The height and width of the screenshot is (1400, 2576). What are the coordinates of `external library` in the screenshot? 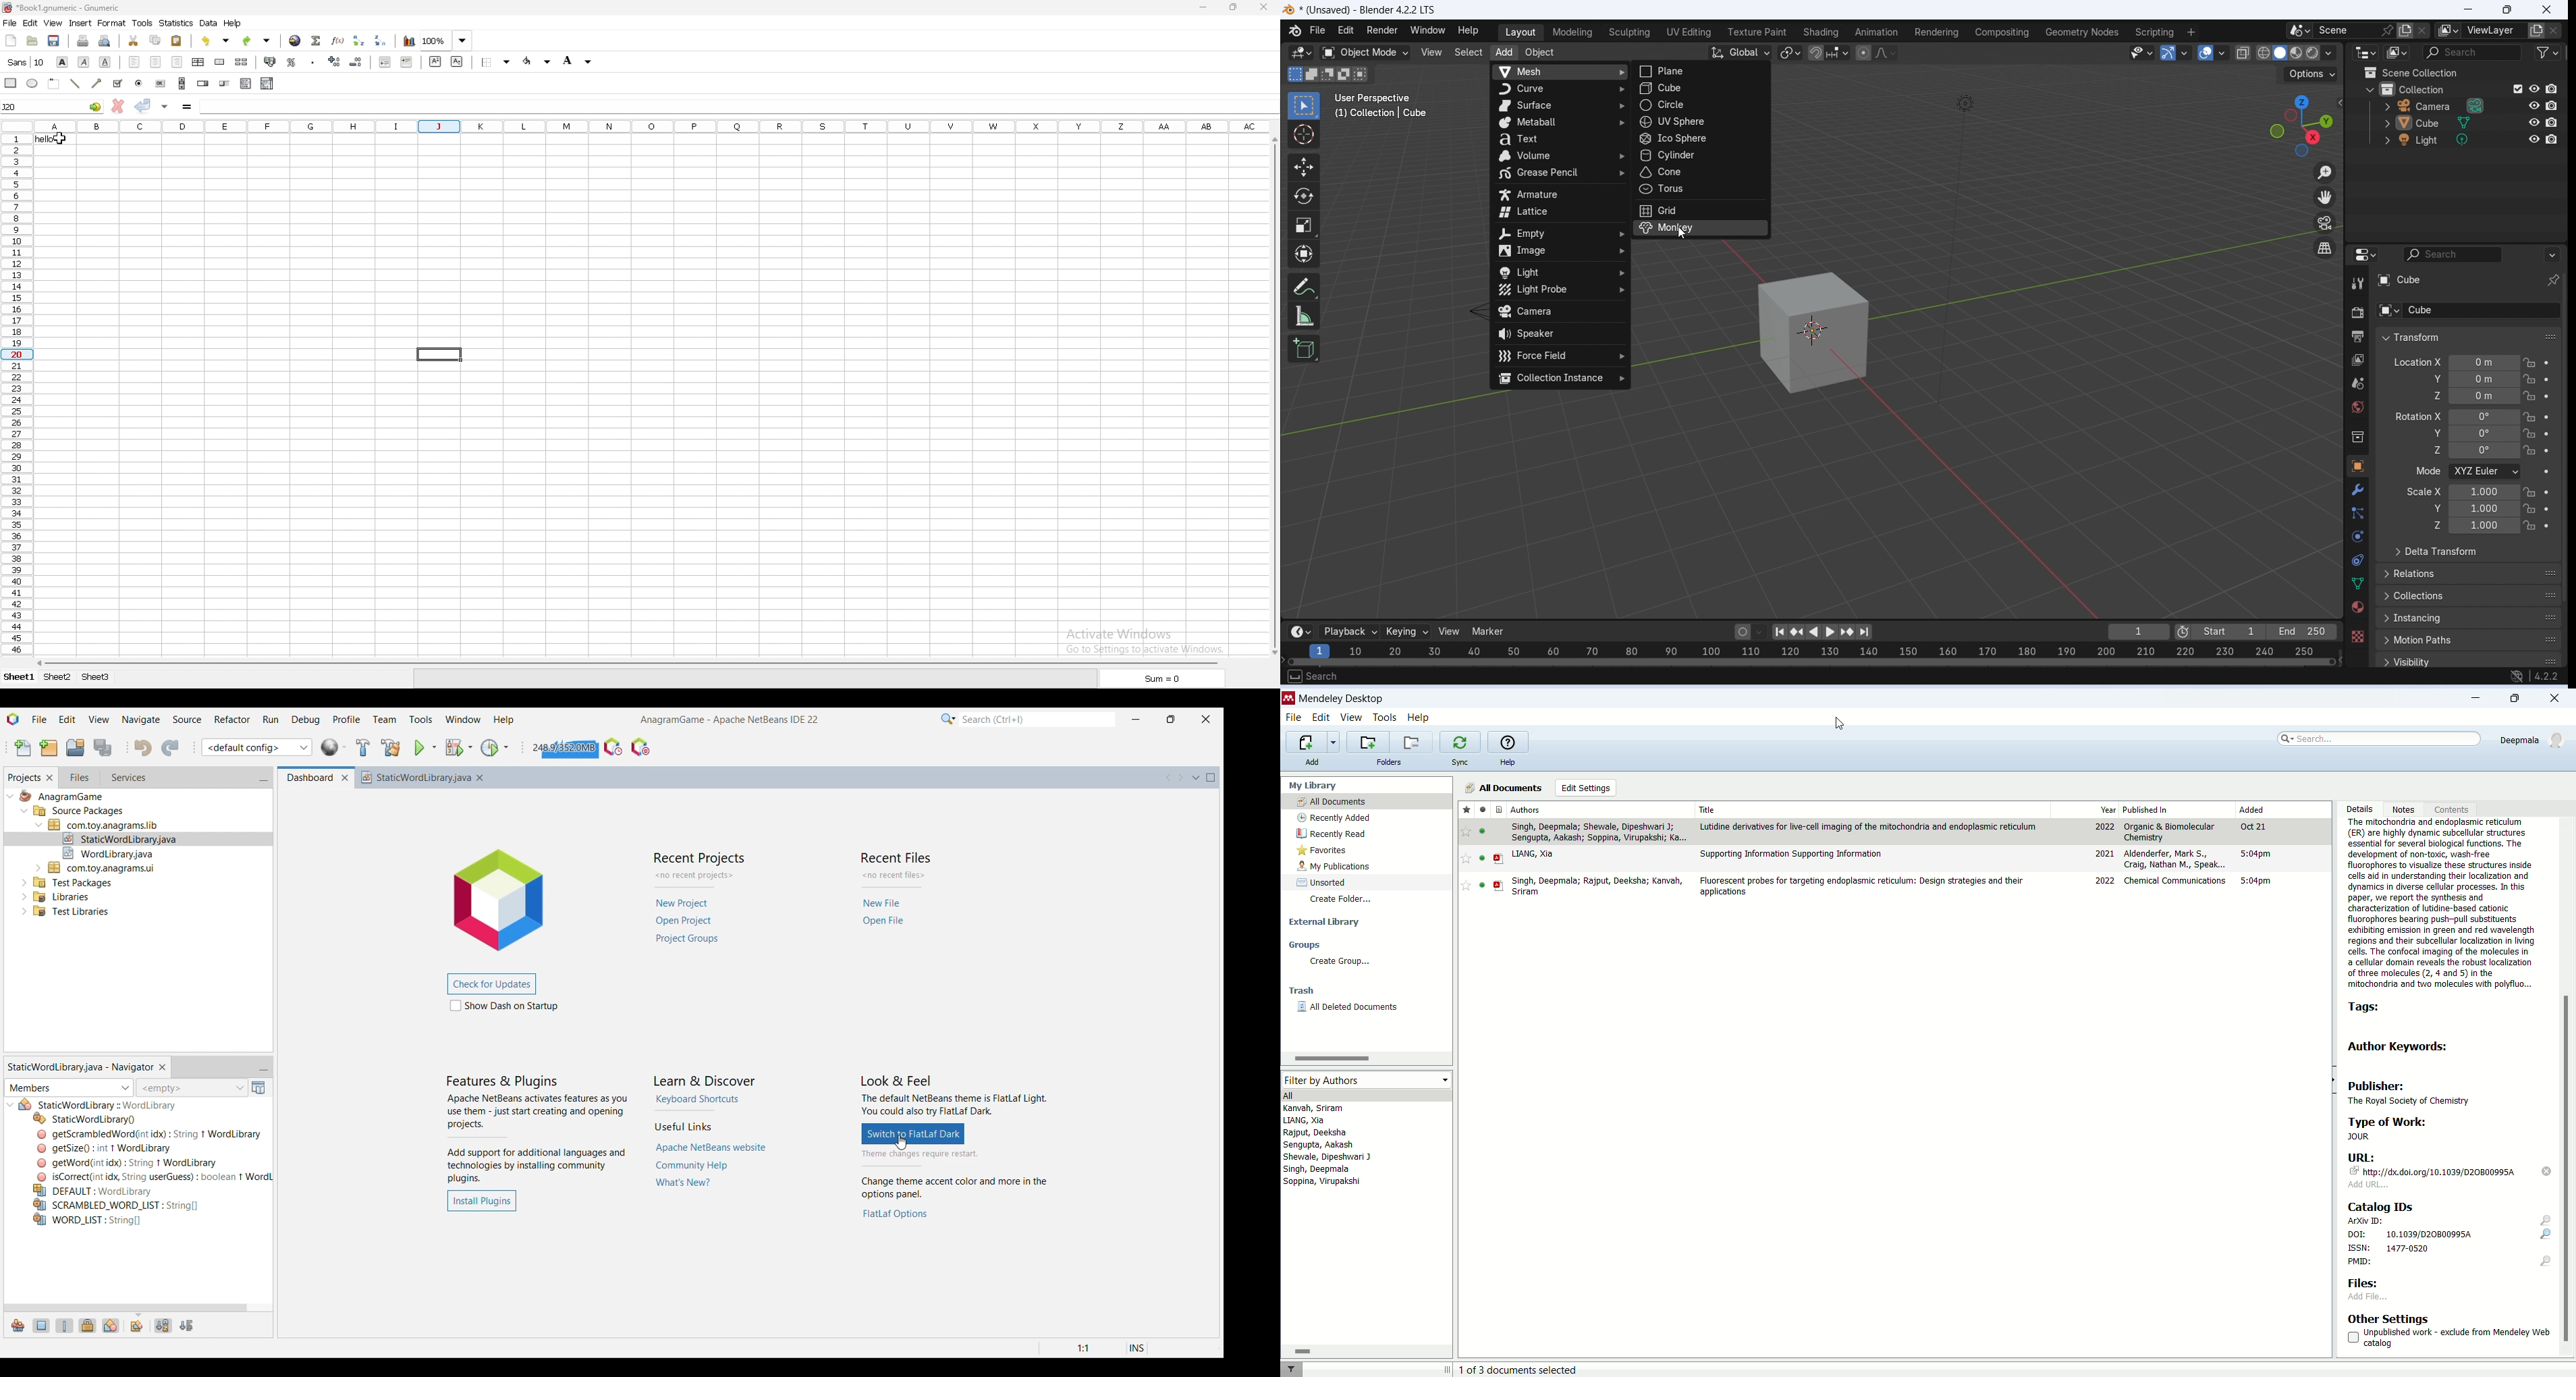 It's located at (1325, 922).